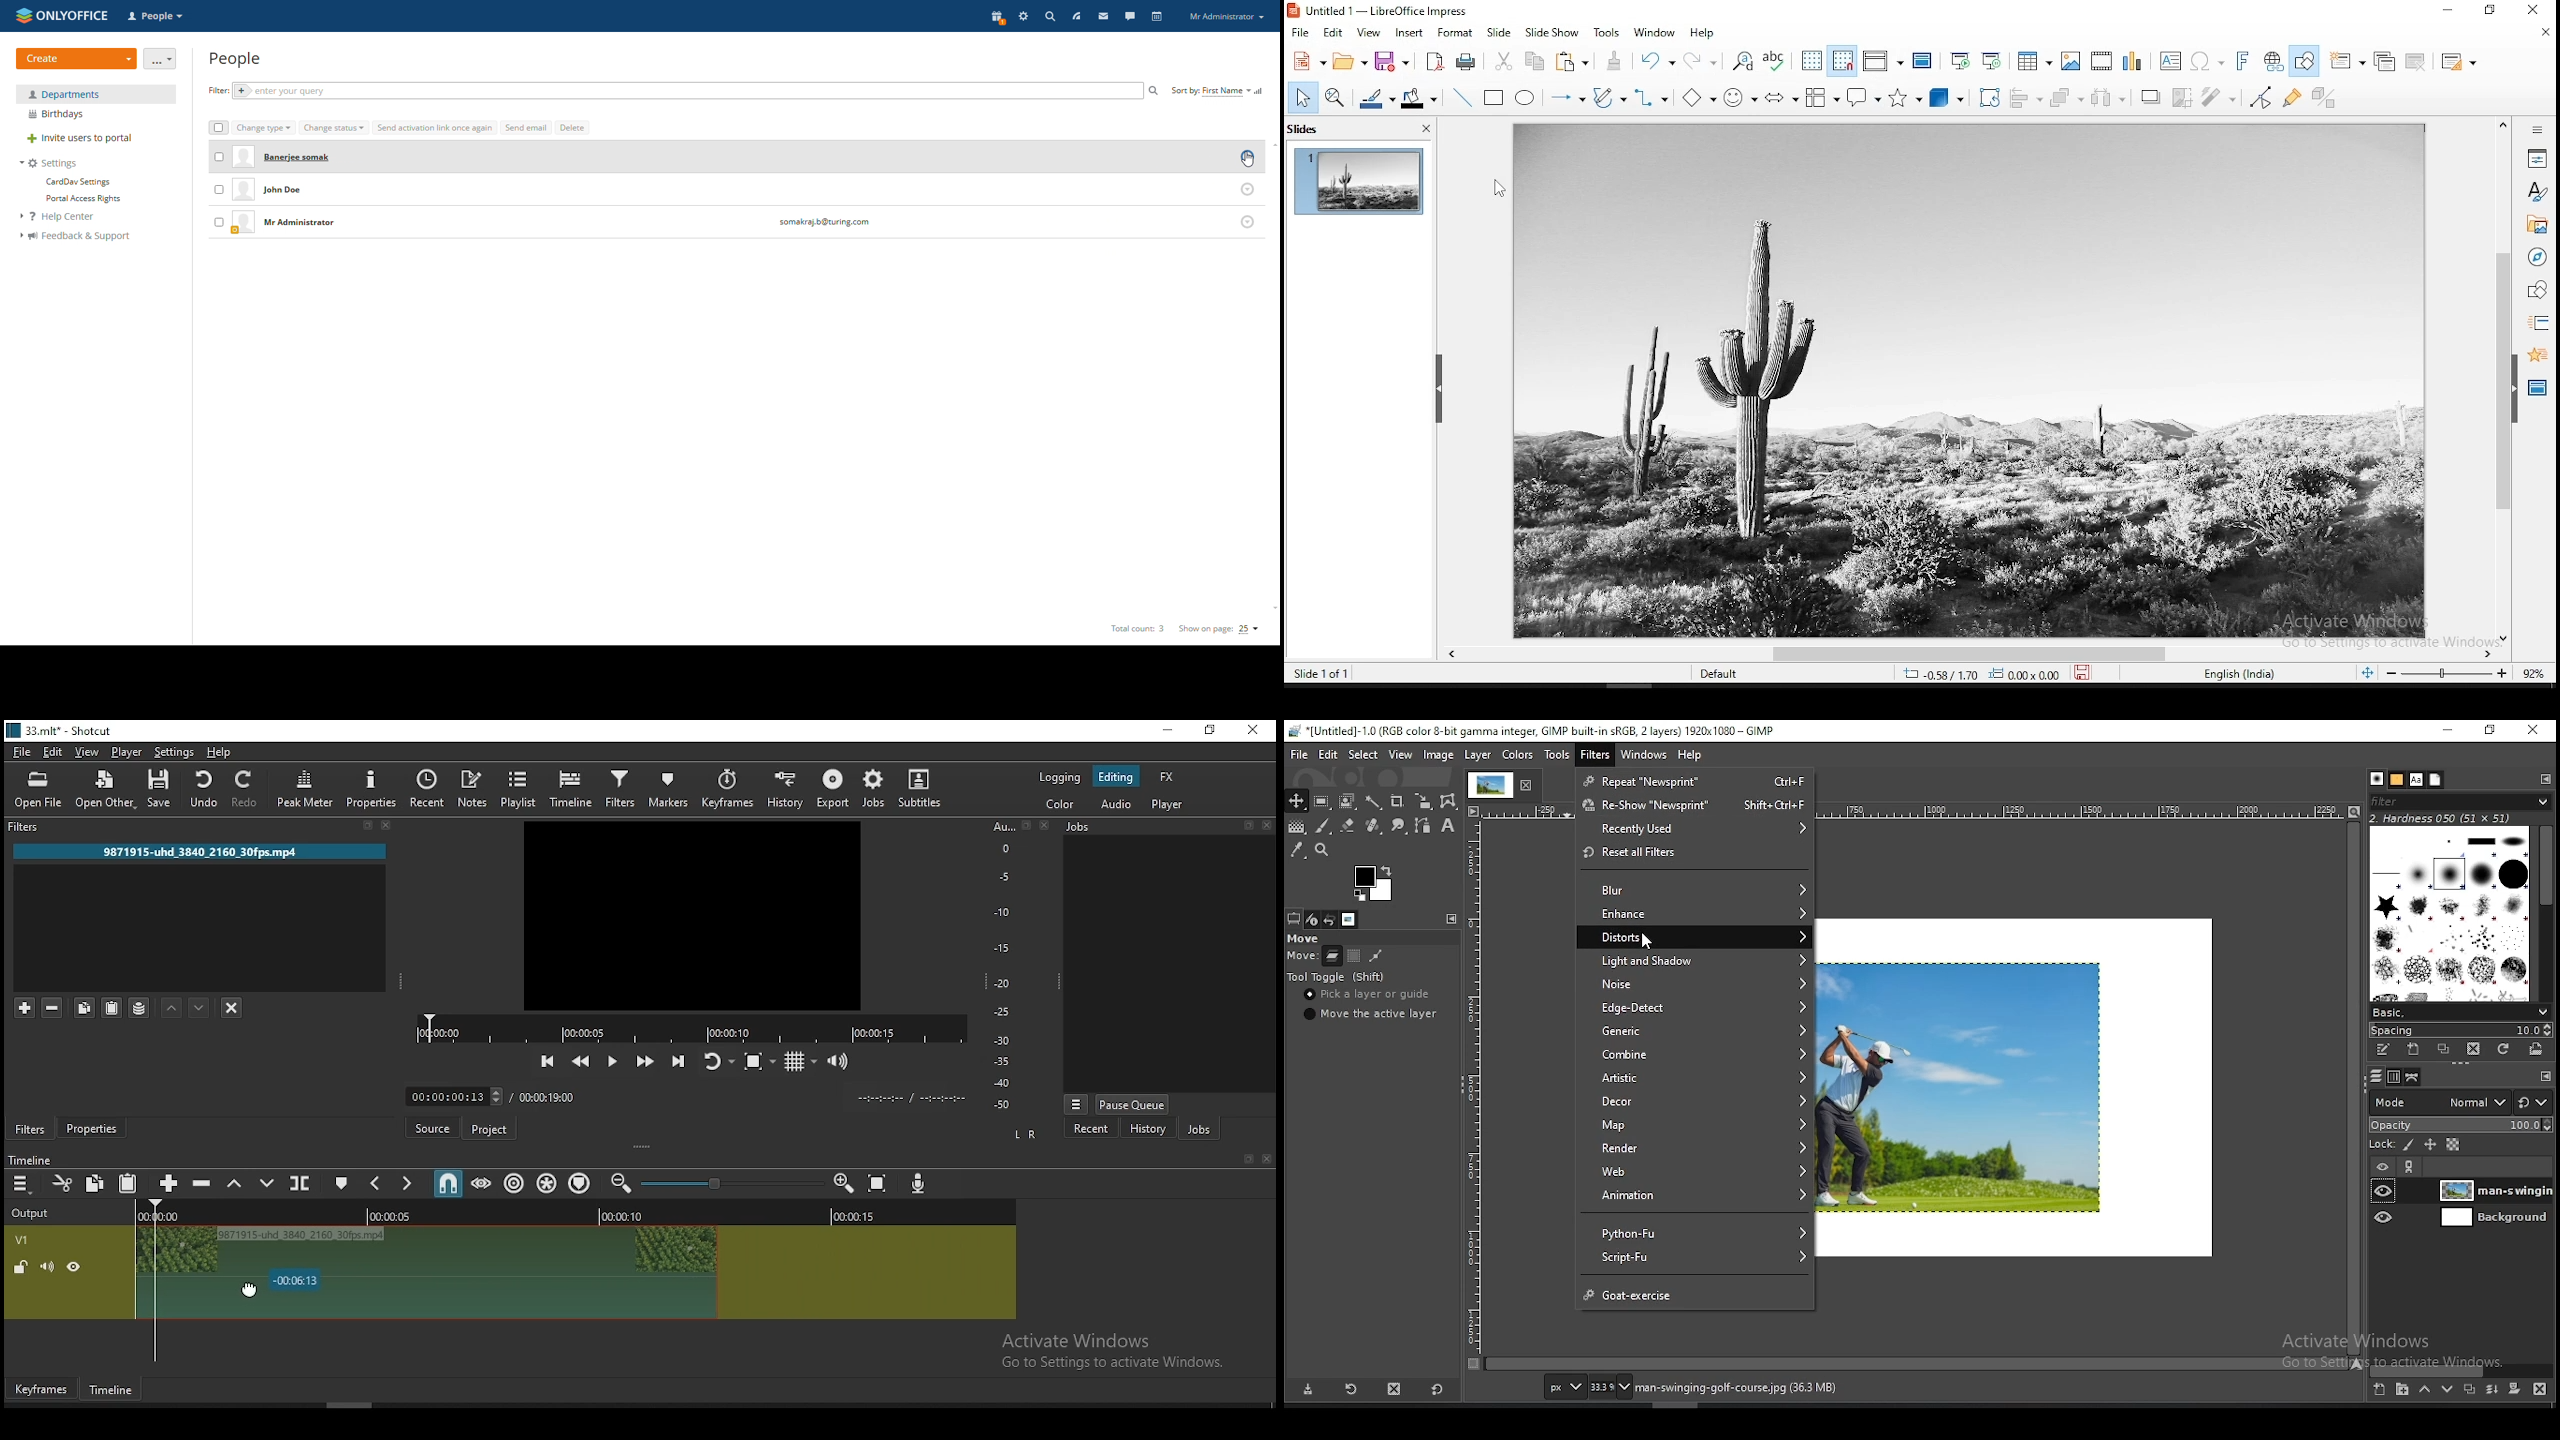  Describe the element at coordinates (2446, 1387) in the screenshot. I see `move layer one step down` at that location.